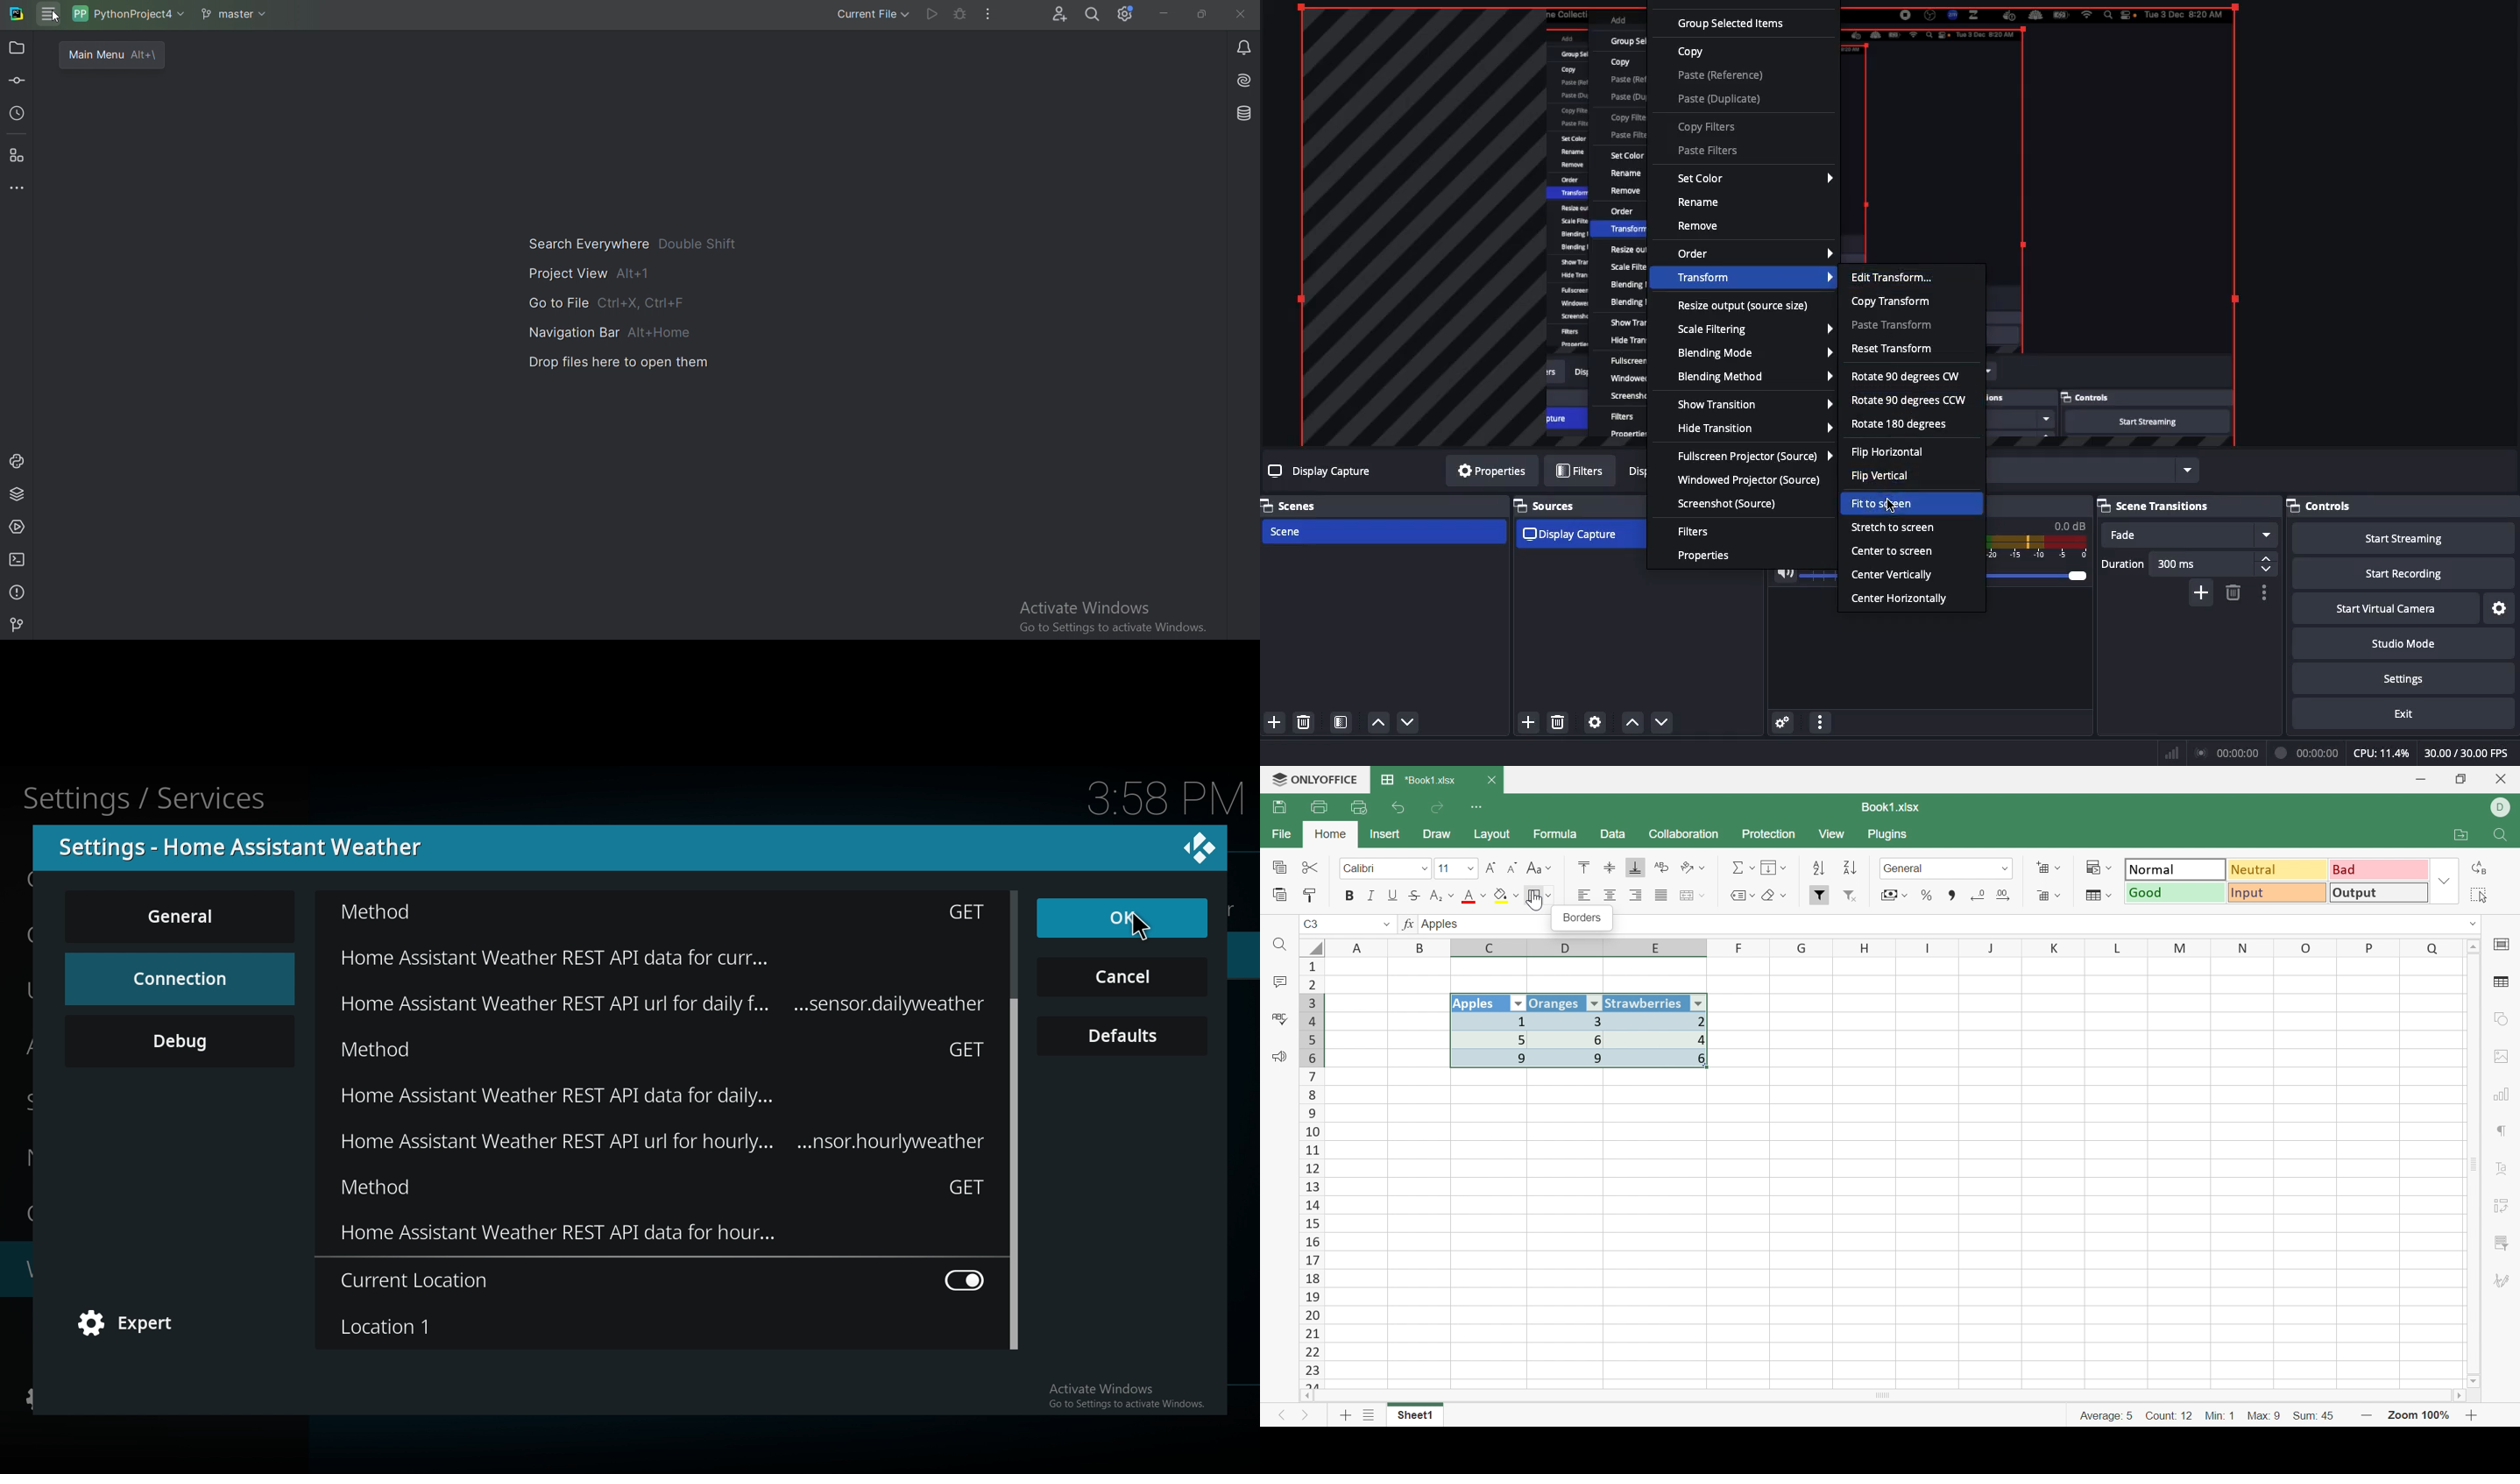  What do you see at coordinates (2368, 1416) in the screenshot?
I see `Zoom out` at bounding box center [2368, 1416].